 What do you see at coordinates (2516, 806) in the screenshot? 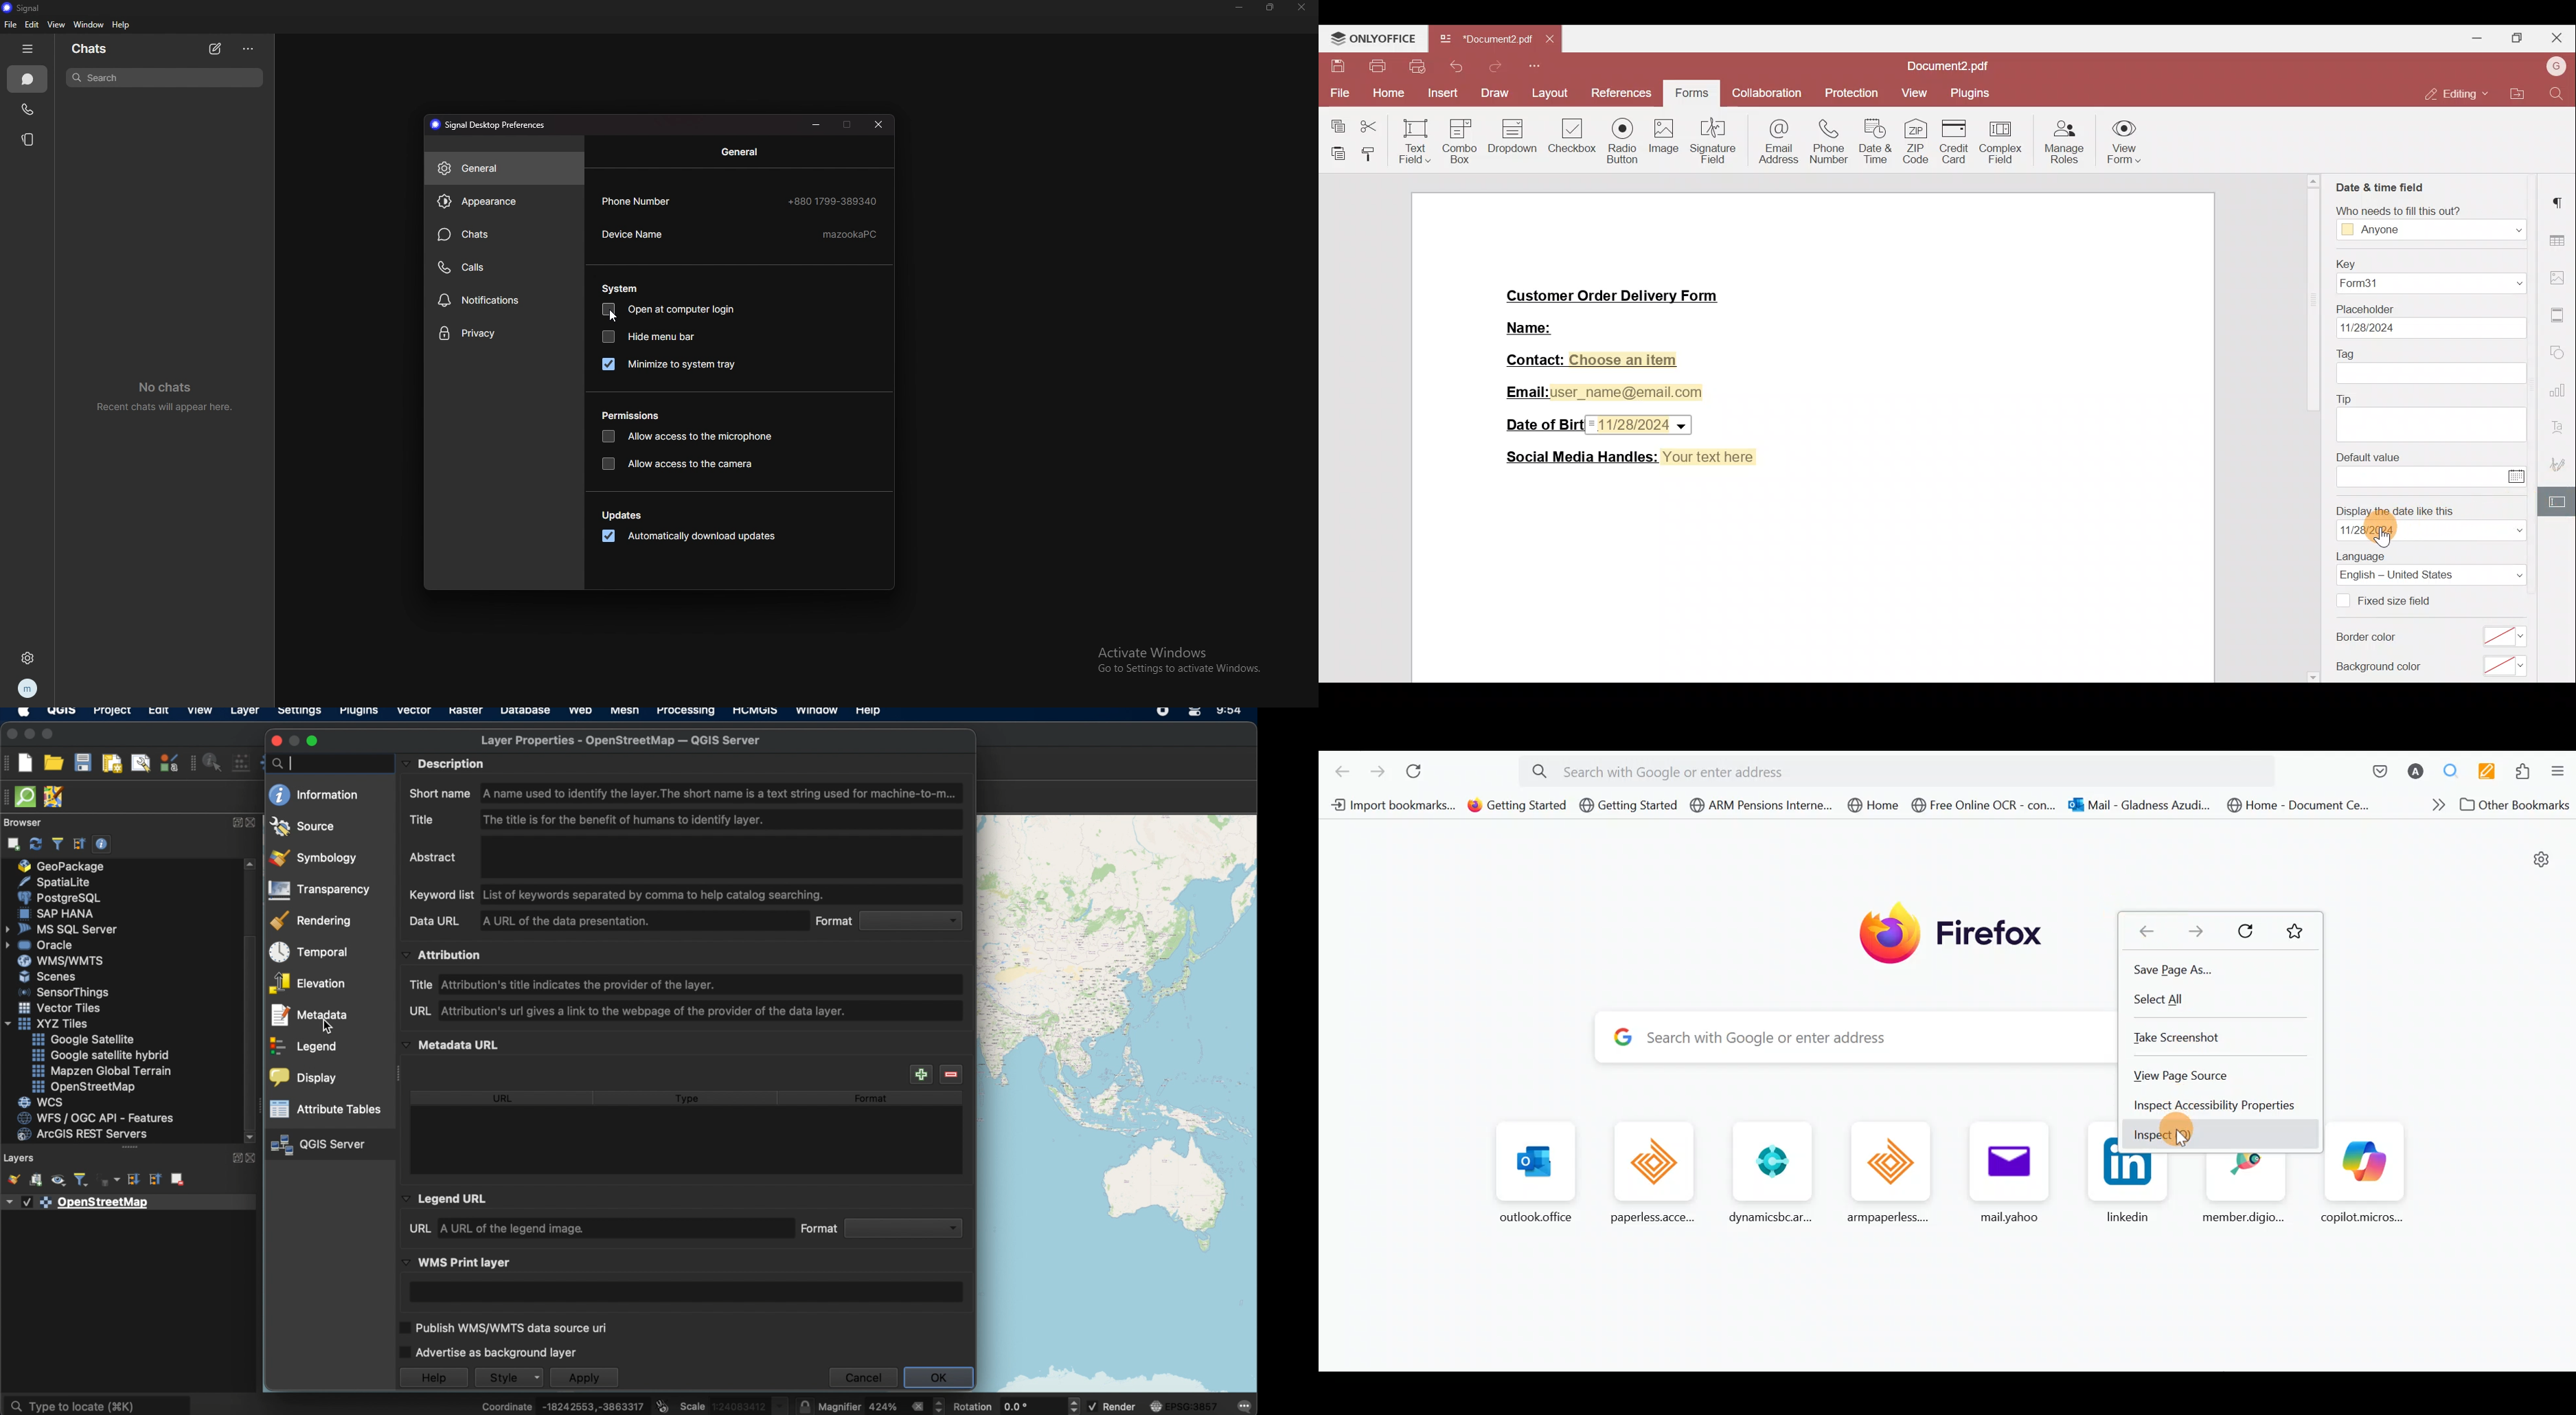
I see `Other bookmarks` at bounding box center [2516, 806].